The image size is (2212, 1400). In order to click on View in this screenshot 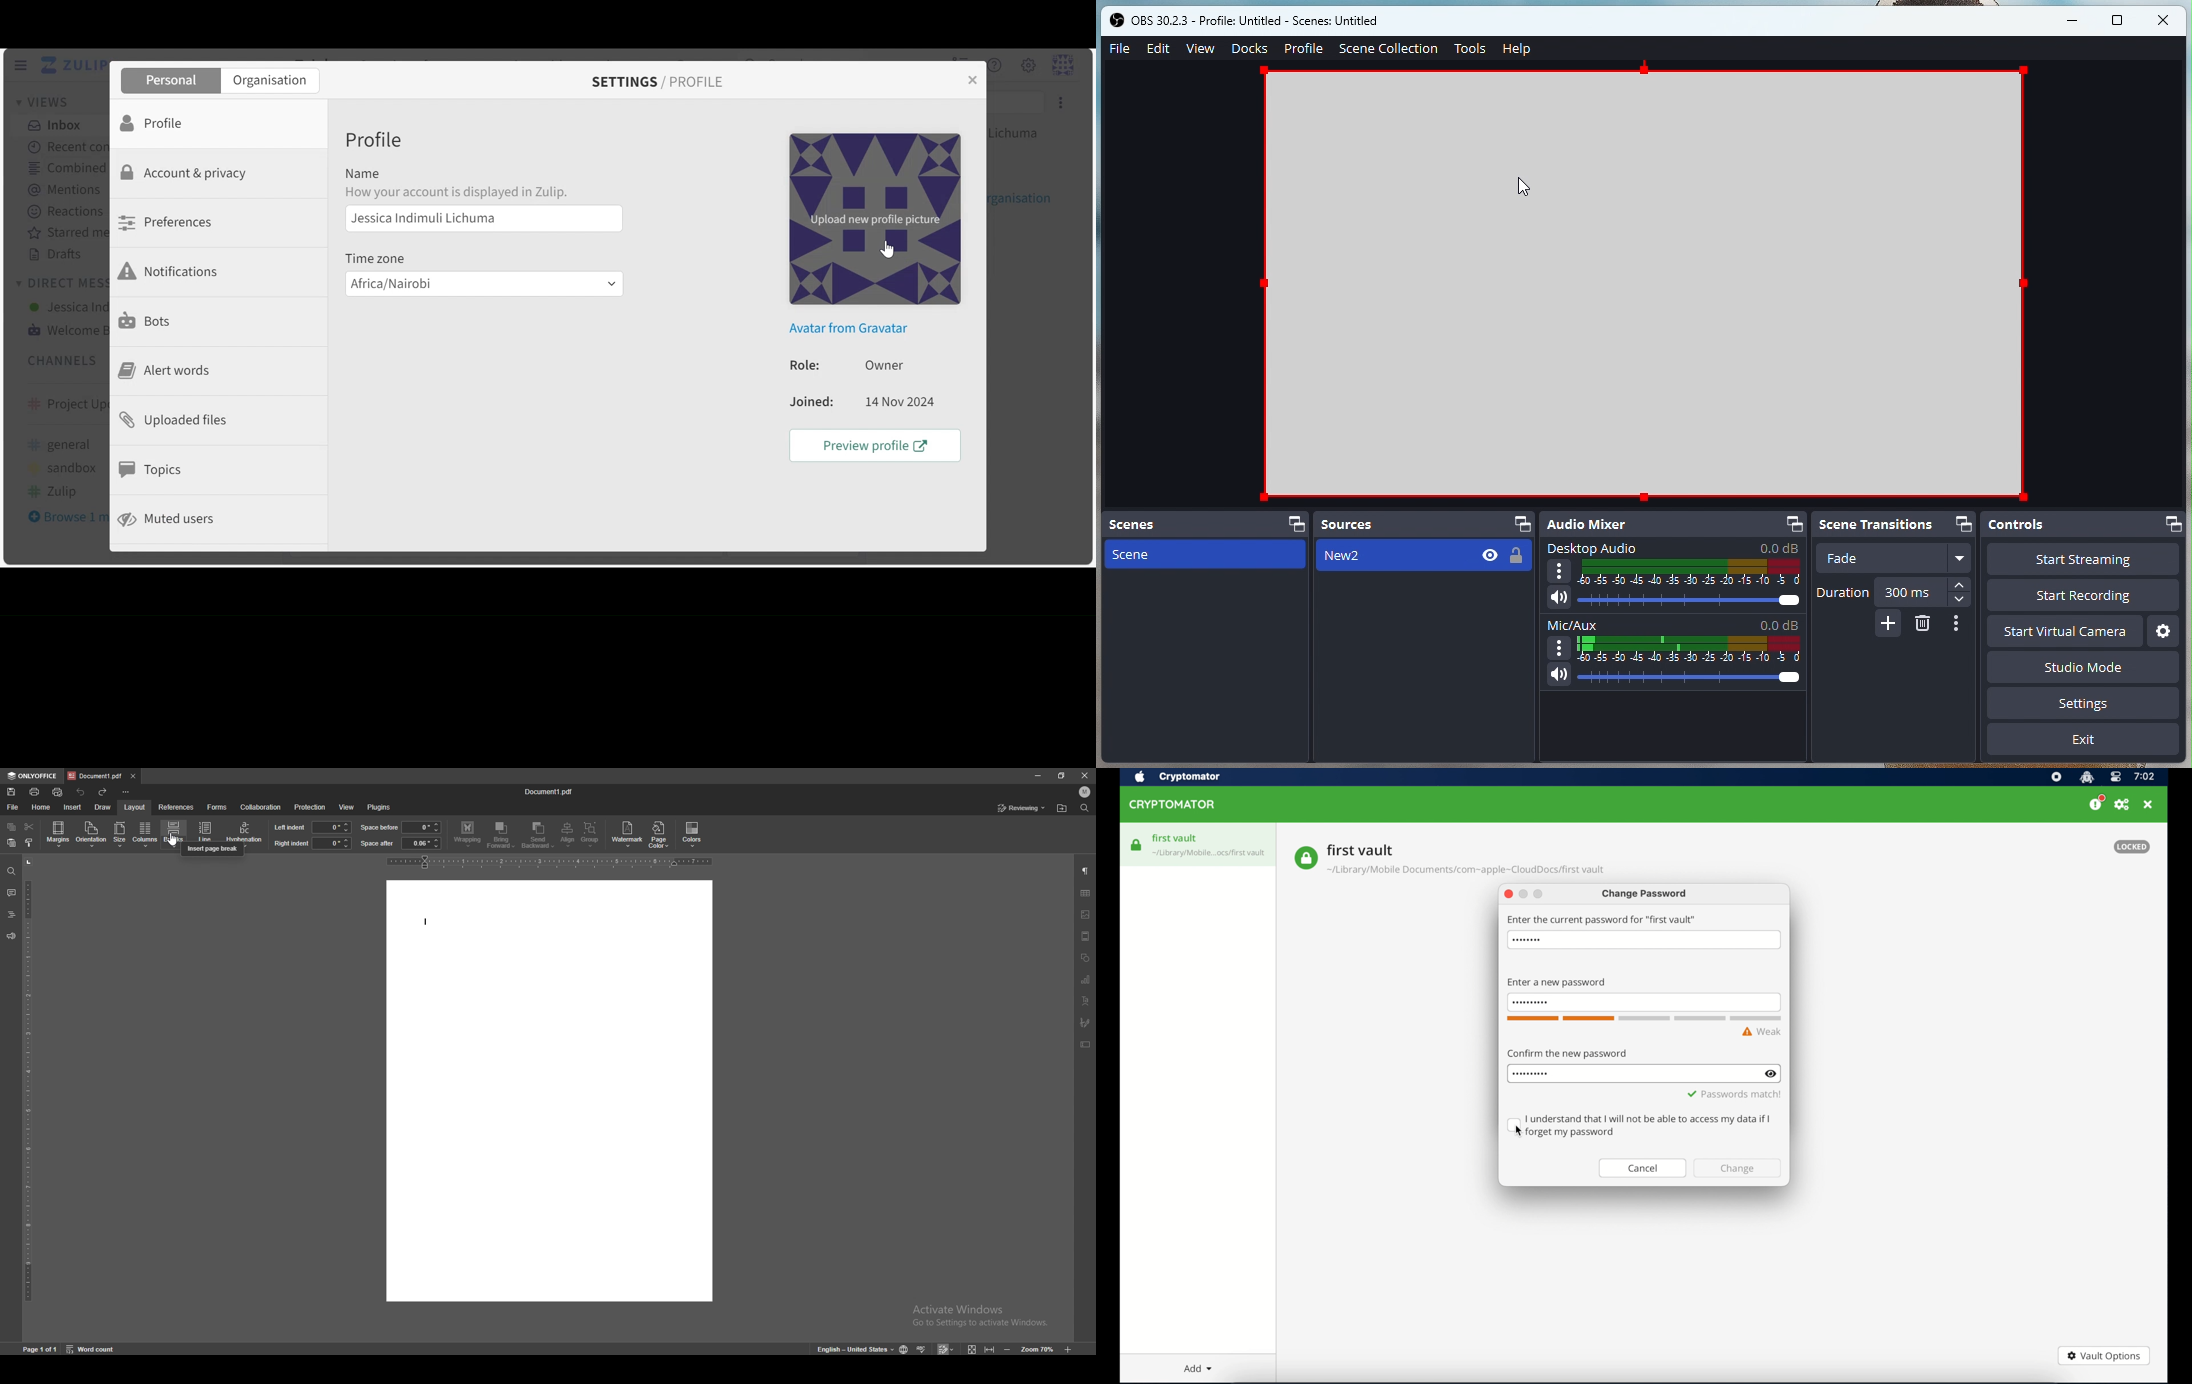, I will do `click(1201, 47)`.